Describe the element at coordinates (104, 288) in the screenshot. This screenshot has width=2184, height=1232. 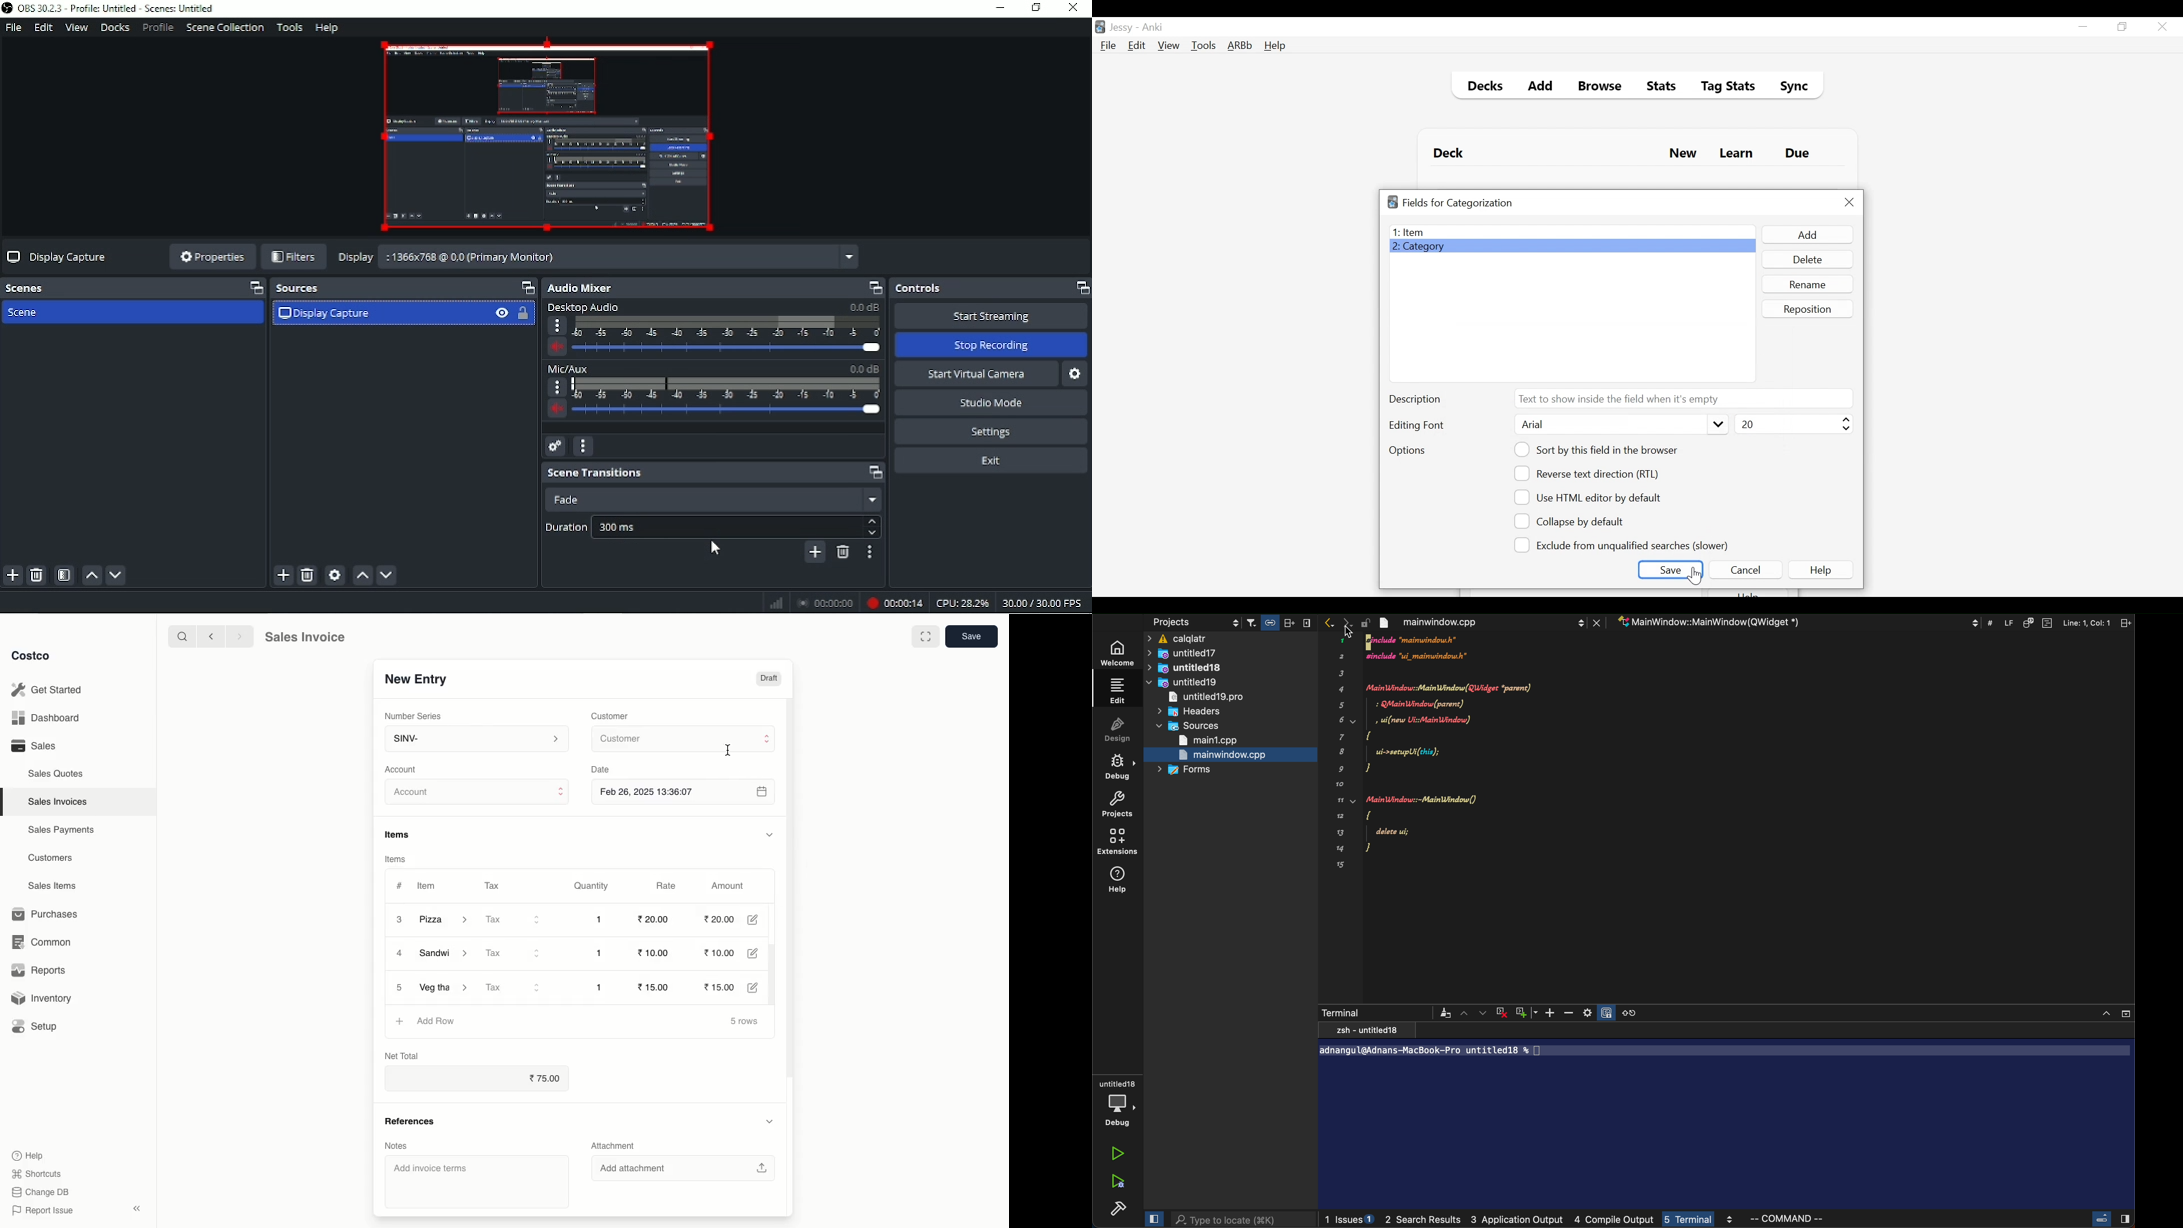
I see `Scene` at that location.